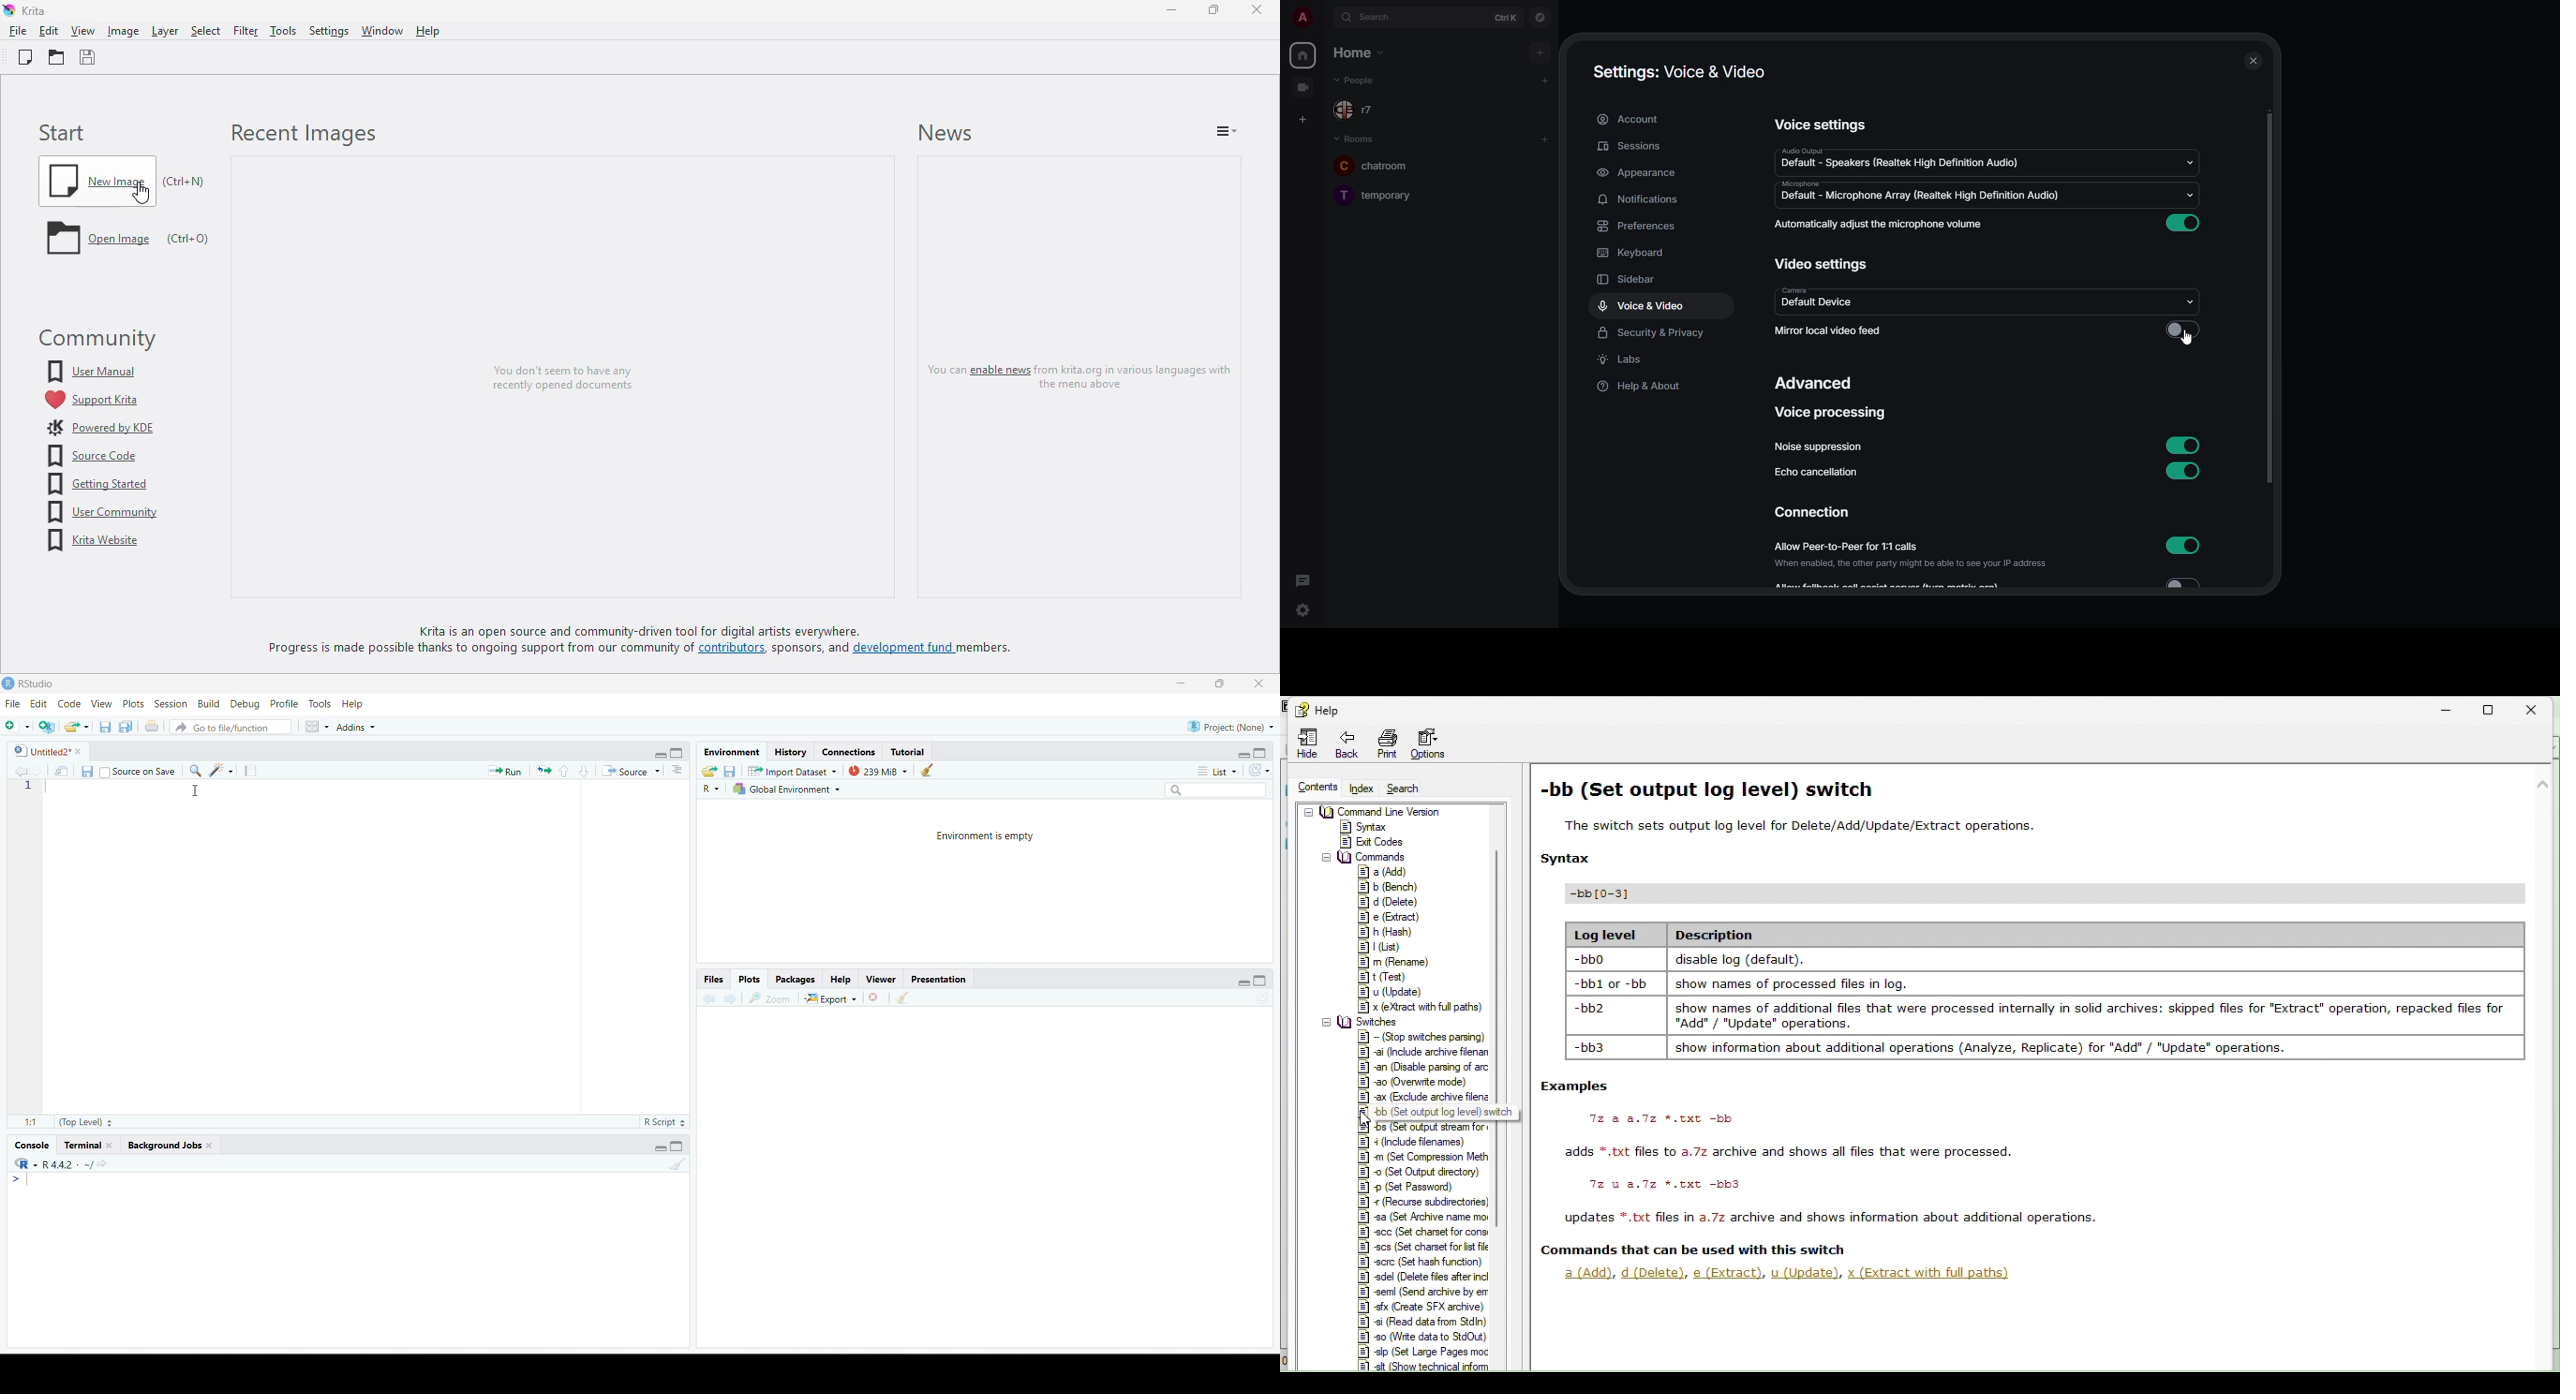 This screenshot has width=2576, height=1400. What do you see at coordinates (97, 484) in the screenshot?
I see `getting started` at bounding box center [97, 484].